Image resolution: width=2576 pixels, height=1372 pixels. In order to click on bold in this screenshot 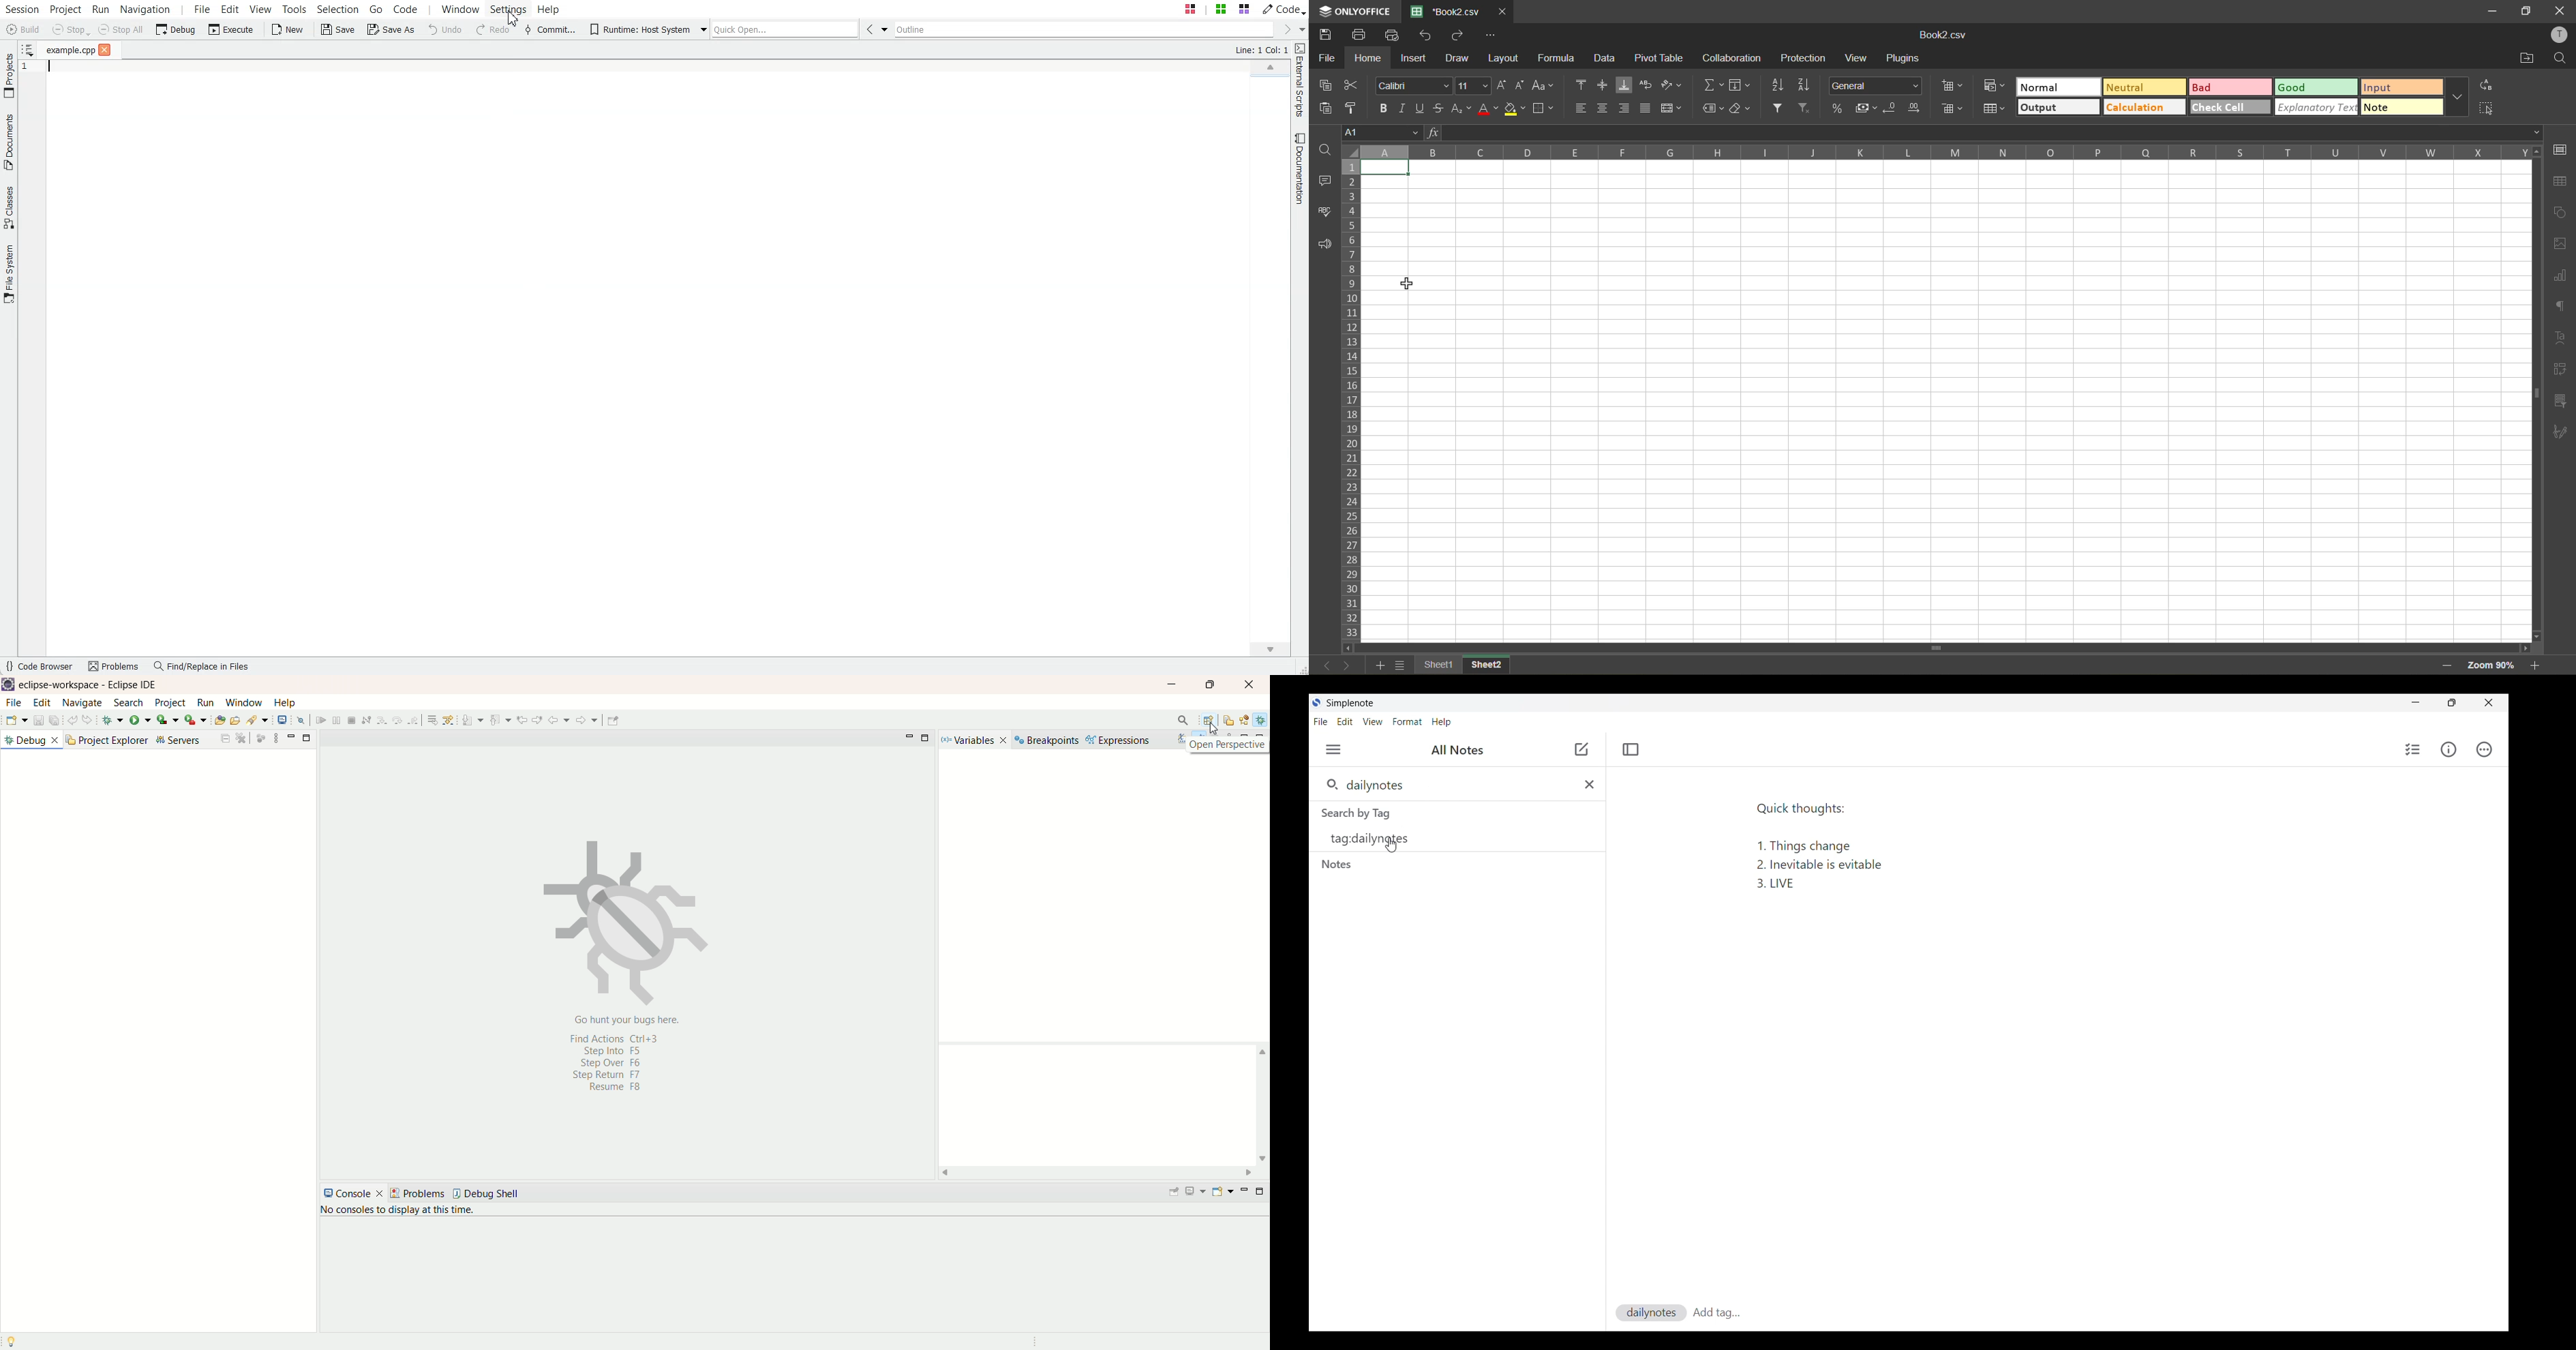, I will do `click(1379, 106)`.